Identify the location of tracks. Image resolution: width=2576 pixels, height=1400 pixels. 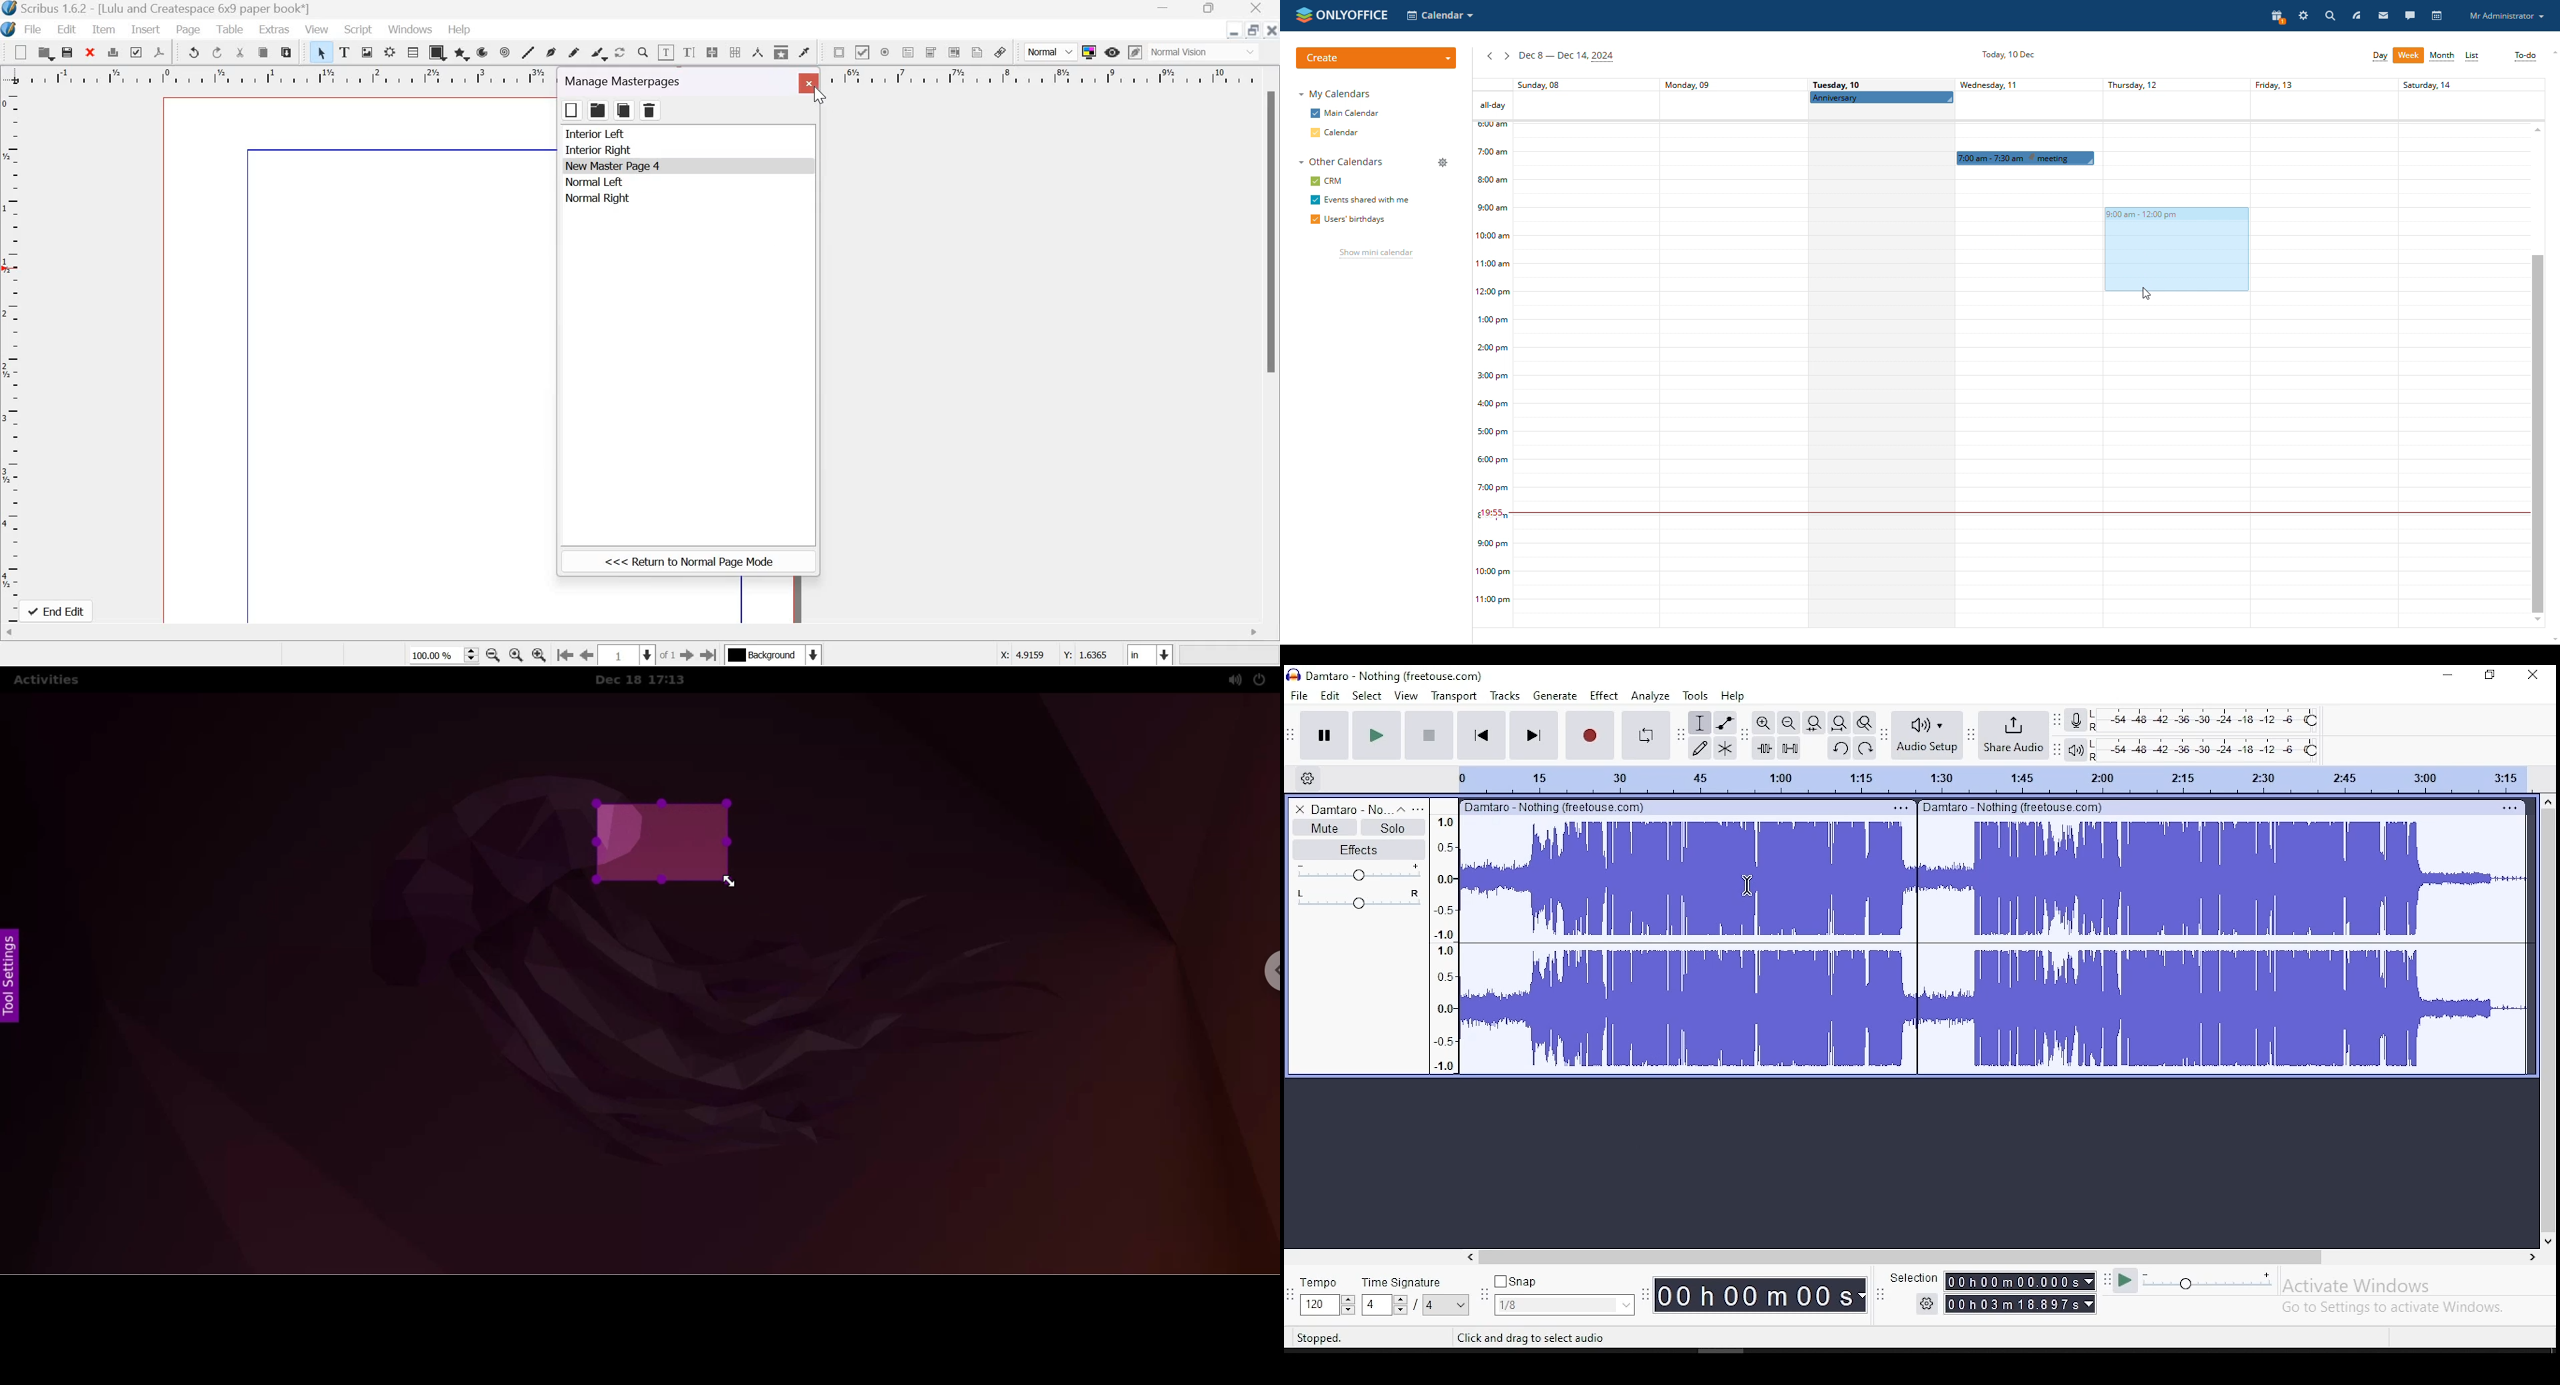
(1505, 696).